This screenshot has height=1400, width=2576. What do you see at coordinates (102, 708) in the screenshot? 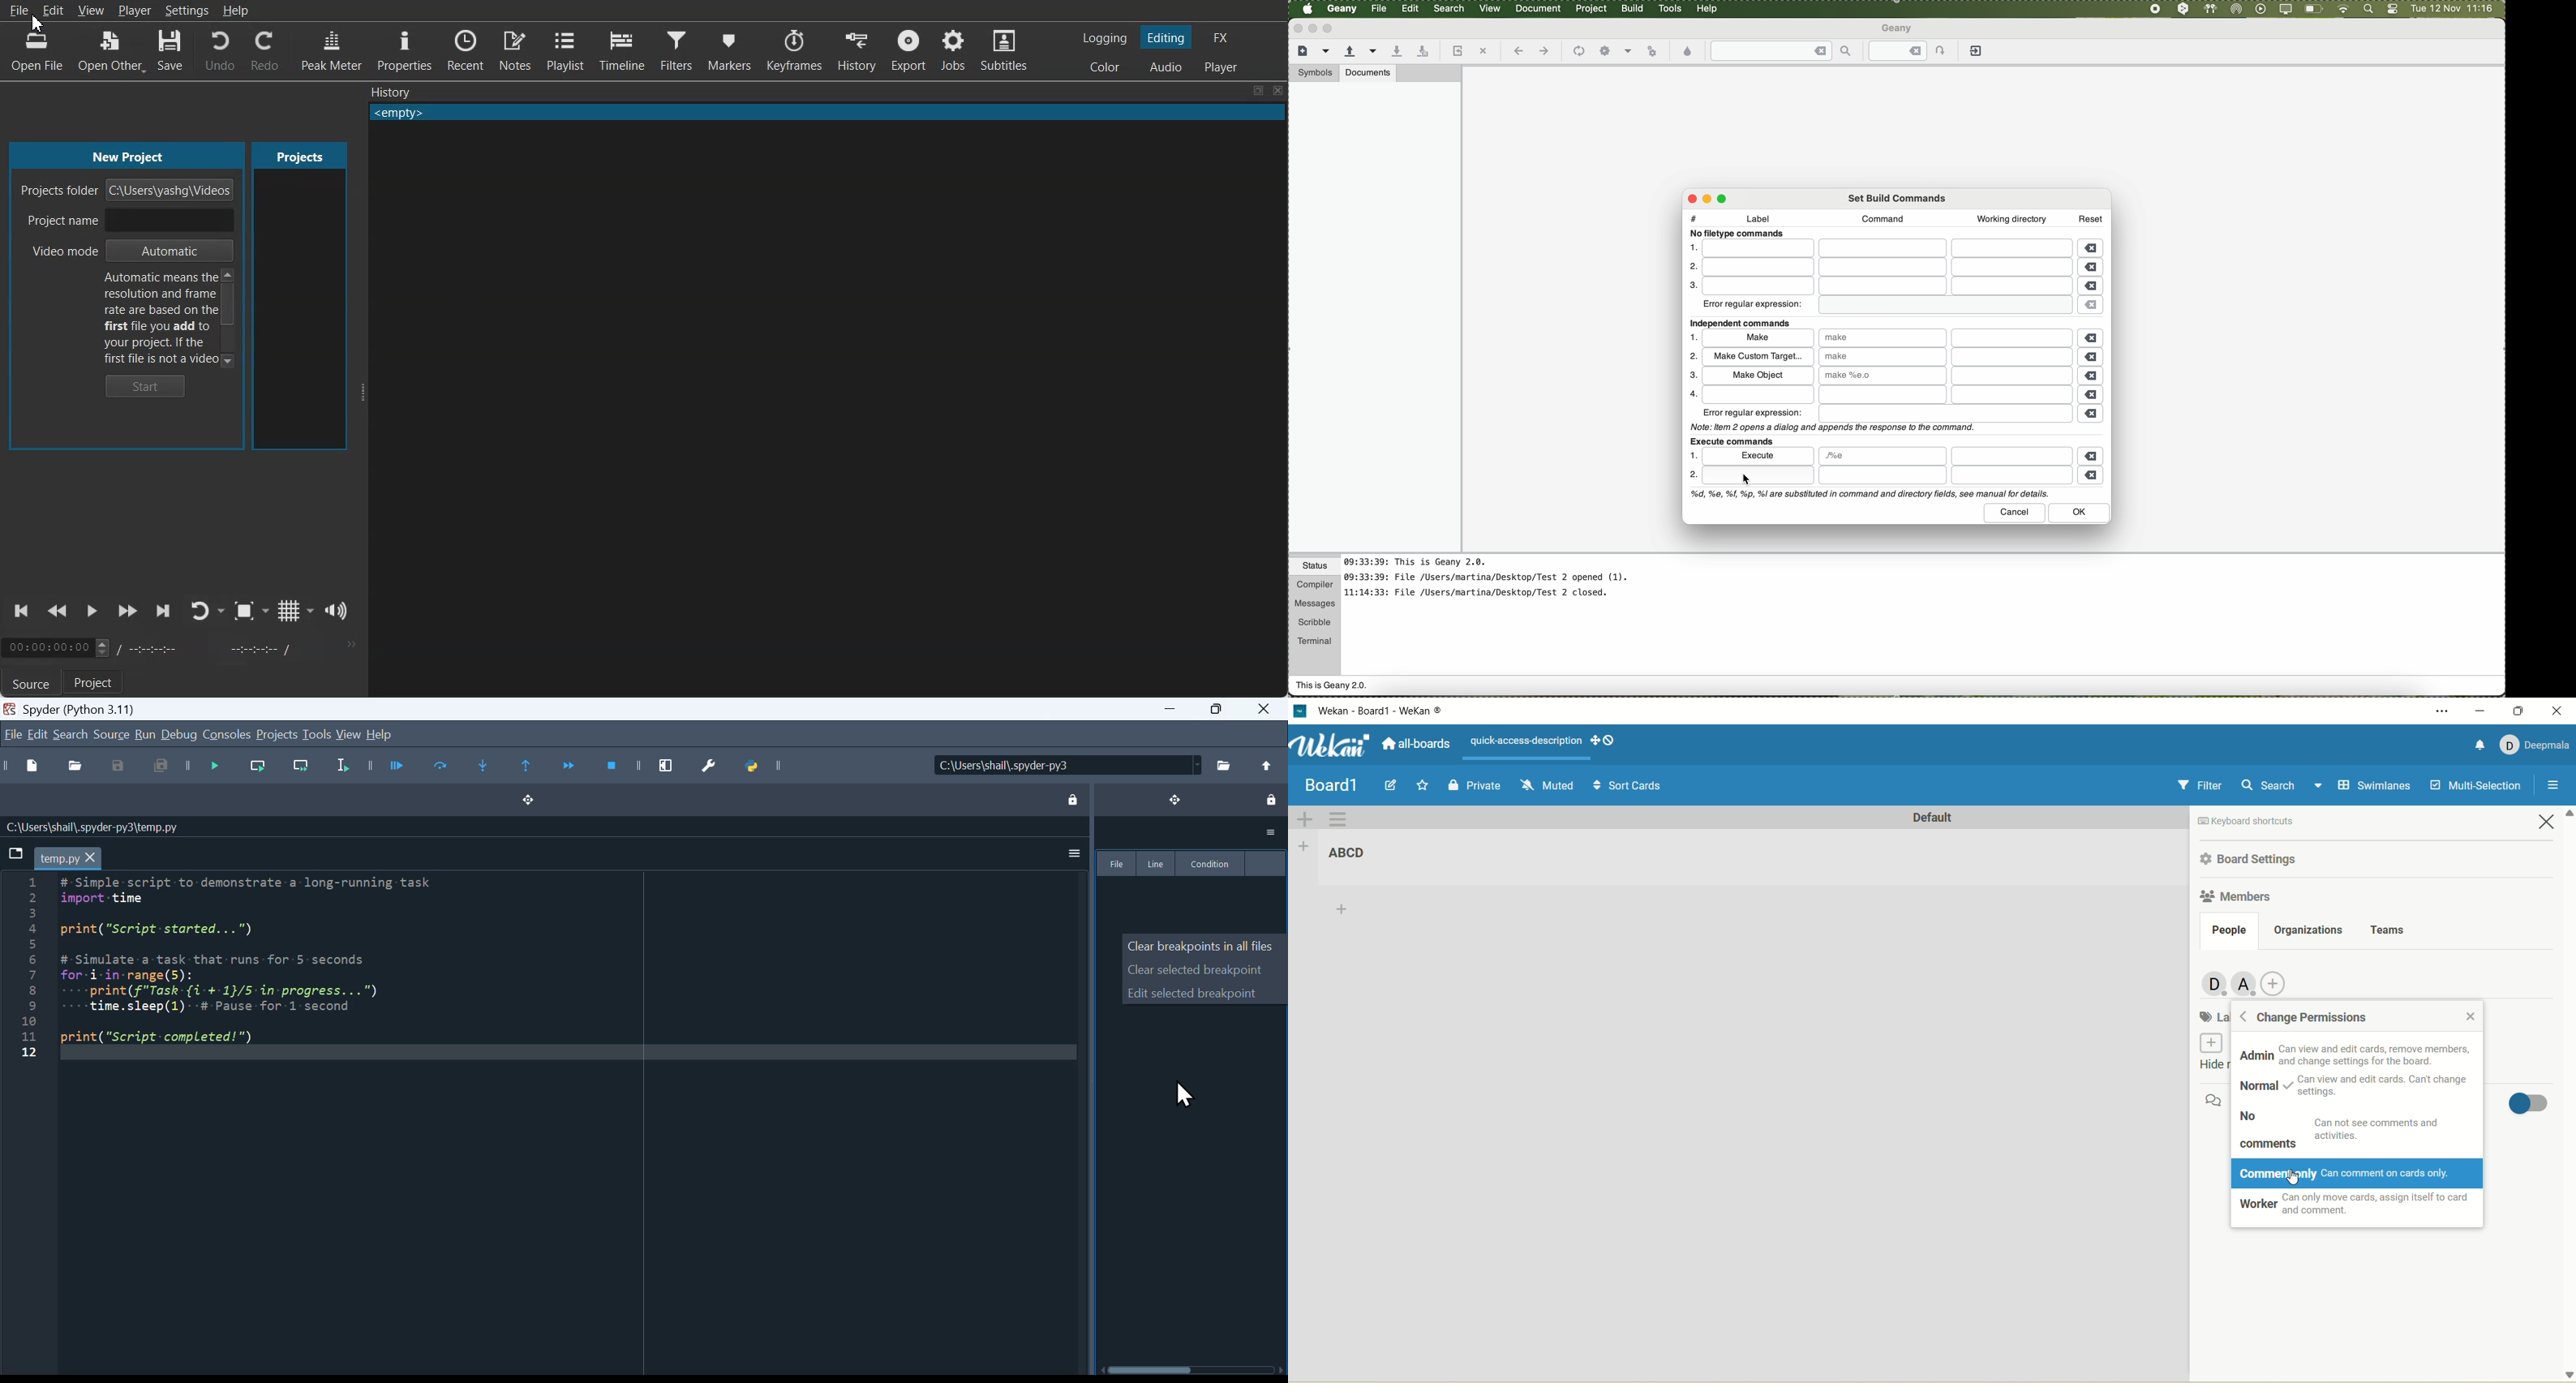
I see `Spyder (Python 3.11)` at bounding box center [102, 708].